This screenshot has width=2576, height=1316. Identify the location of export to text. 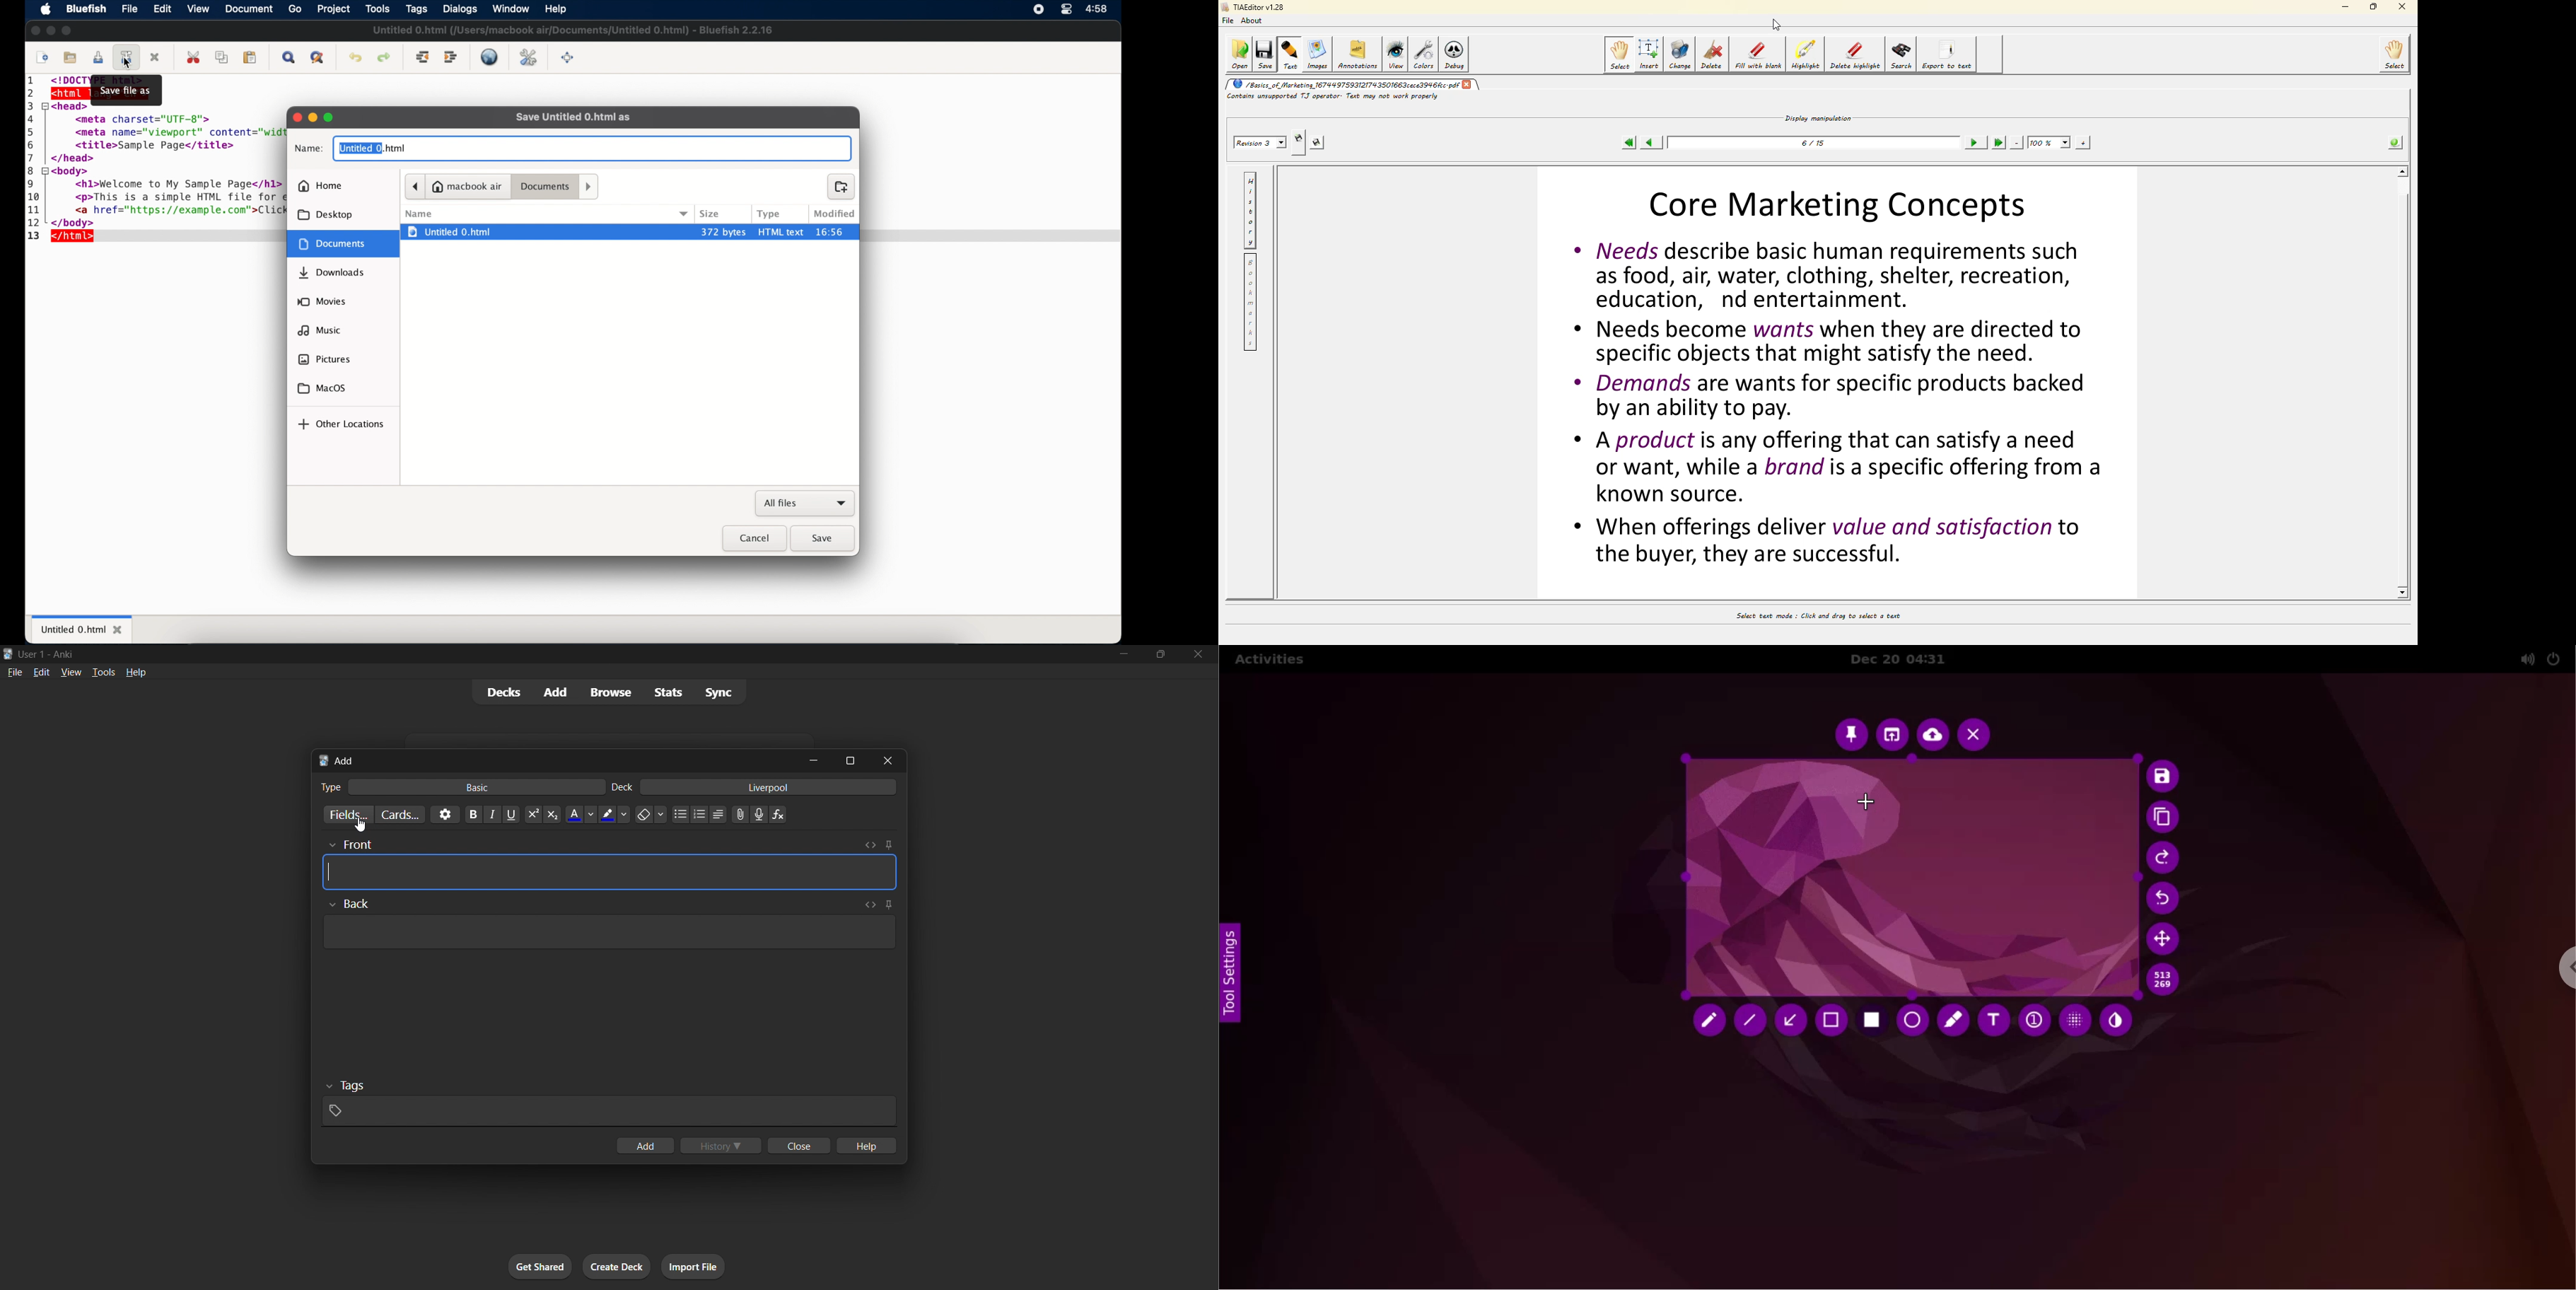
(1944, 52).